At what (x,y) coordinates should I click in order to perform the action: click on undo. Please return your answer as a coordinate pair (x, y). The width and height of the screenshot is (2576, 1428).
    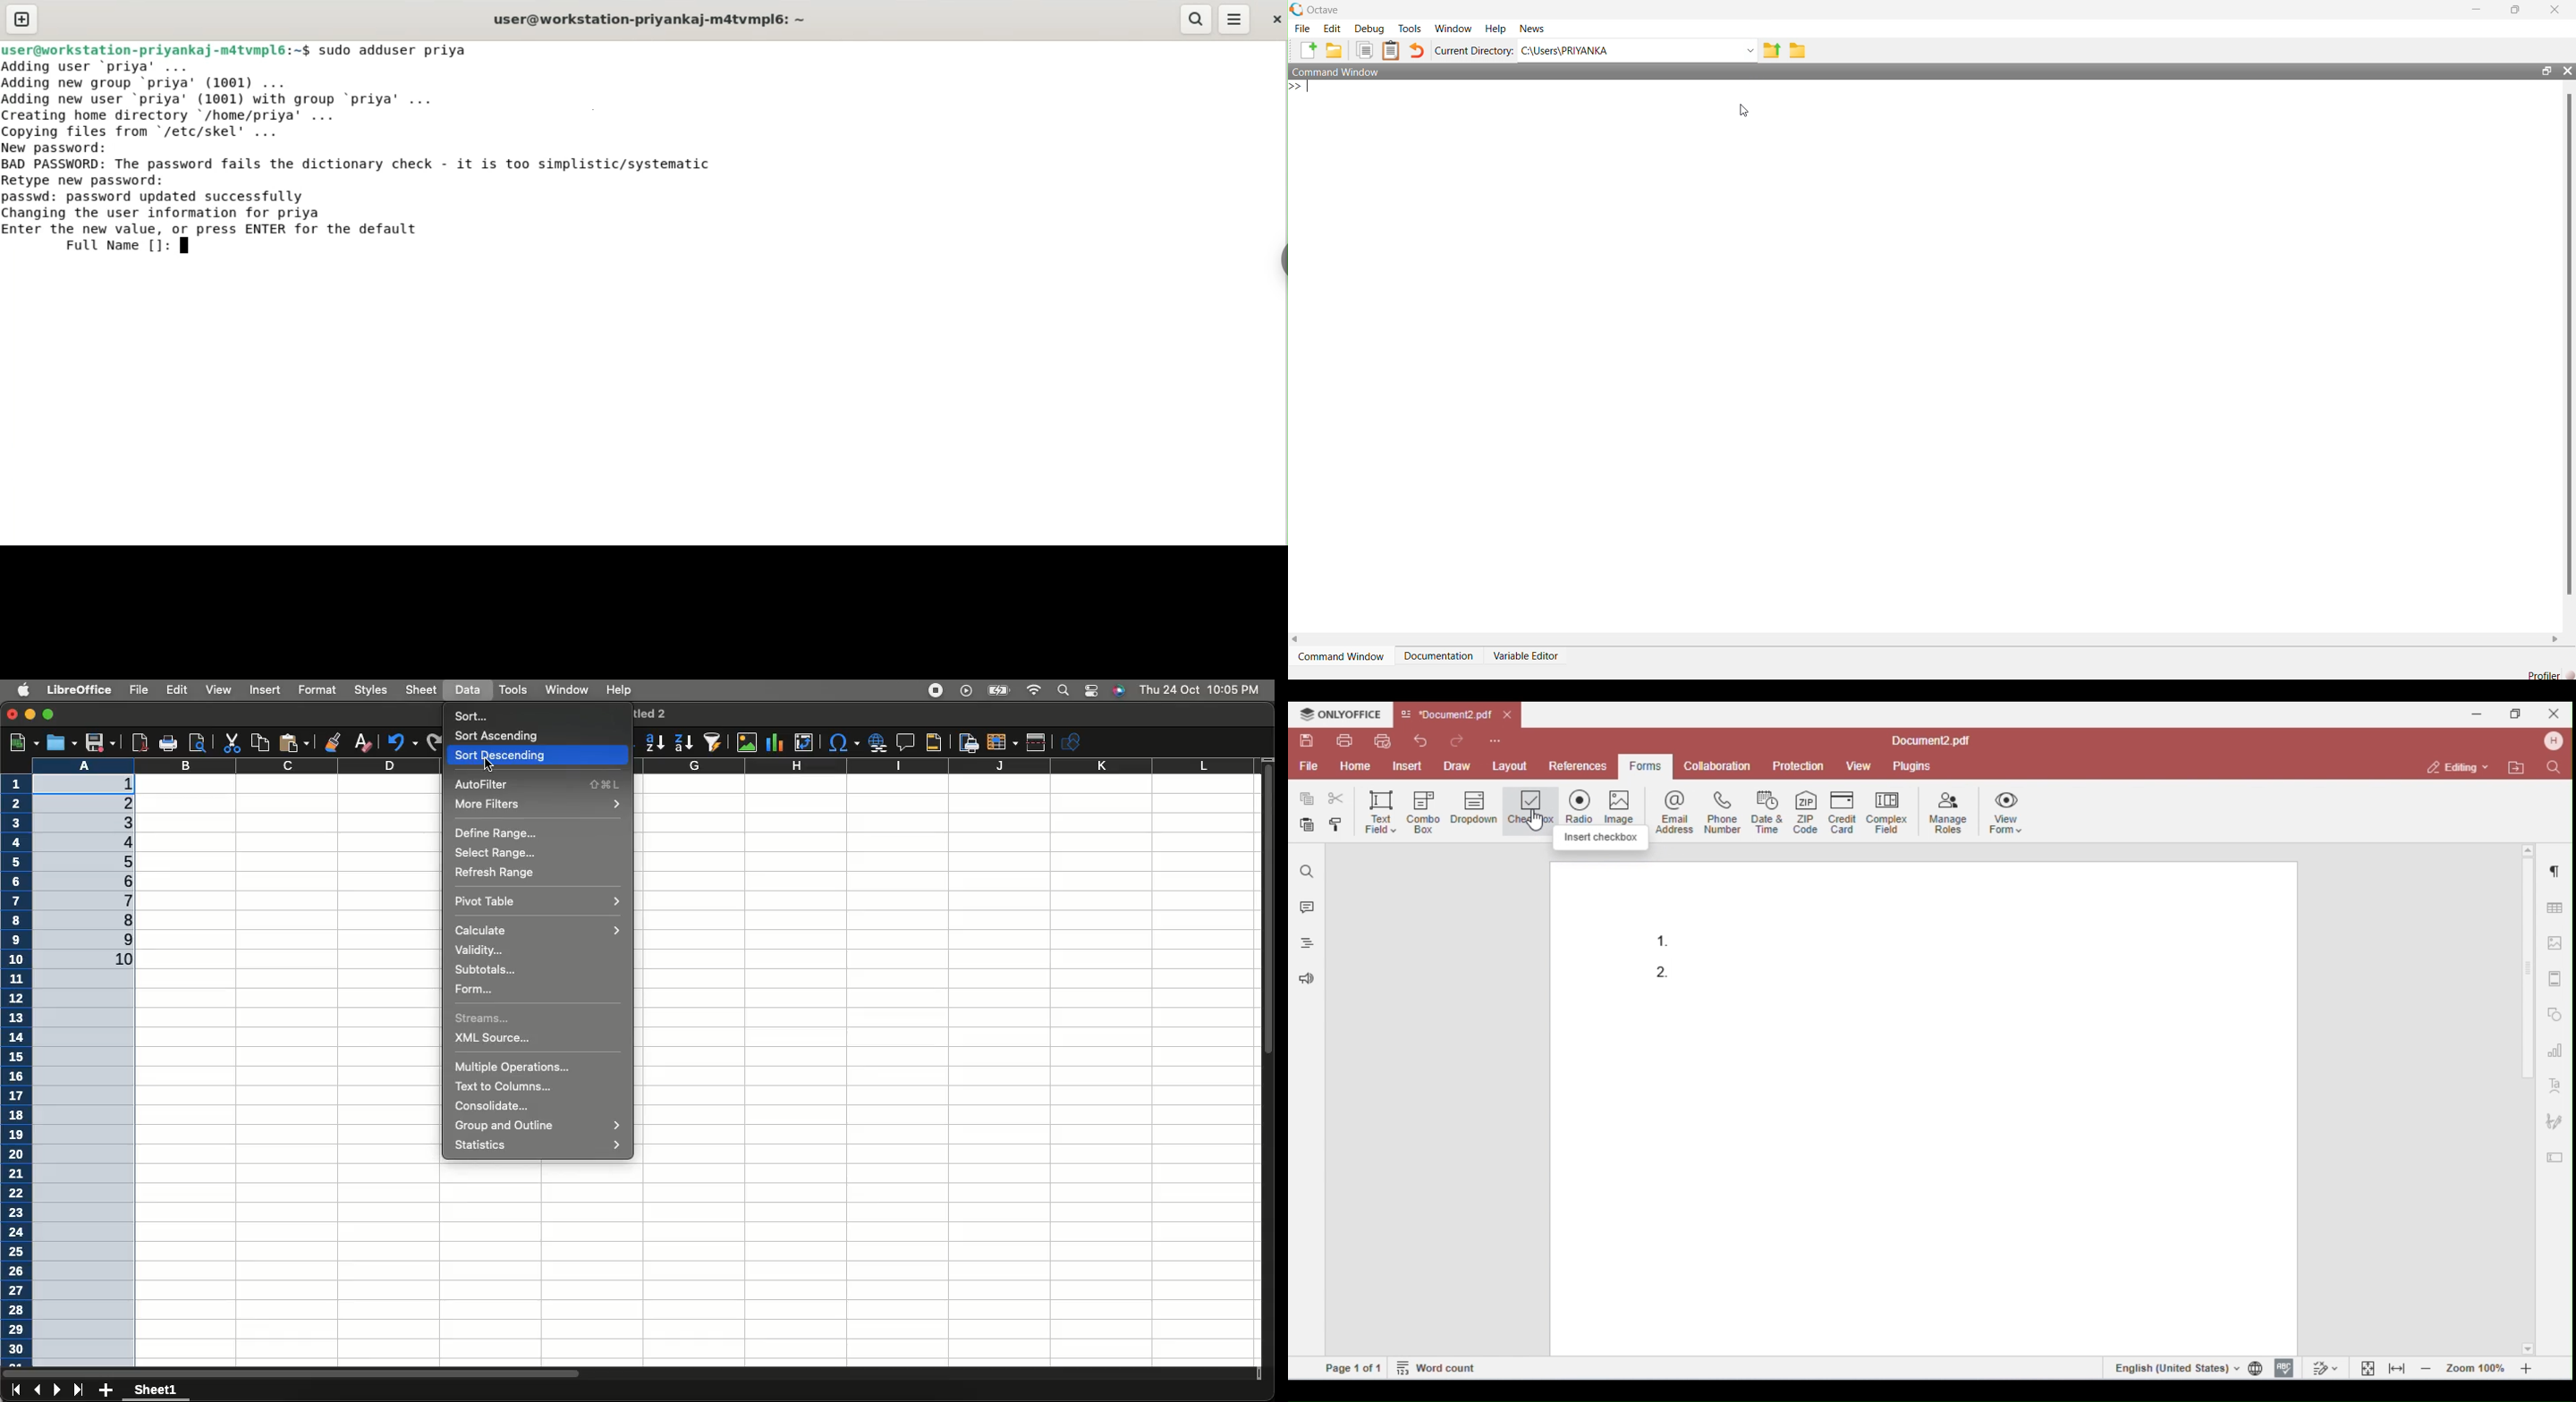
    Looking at the image, I should click on (1416, 52).